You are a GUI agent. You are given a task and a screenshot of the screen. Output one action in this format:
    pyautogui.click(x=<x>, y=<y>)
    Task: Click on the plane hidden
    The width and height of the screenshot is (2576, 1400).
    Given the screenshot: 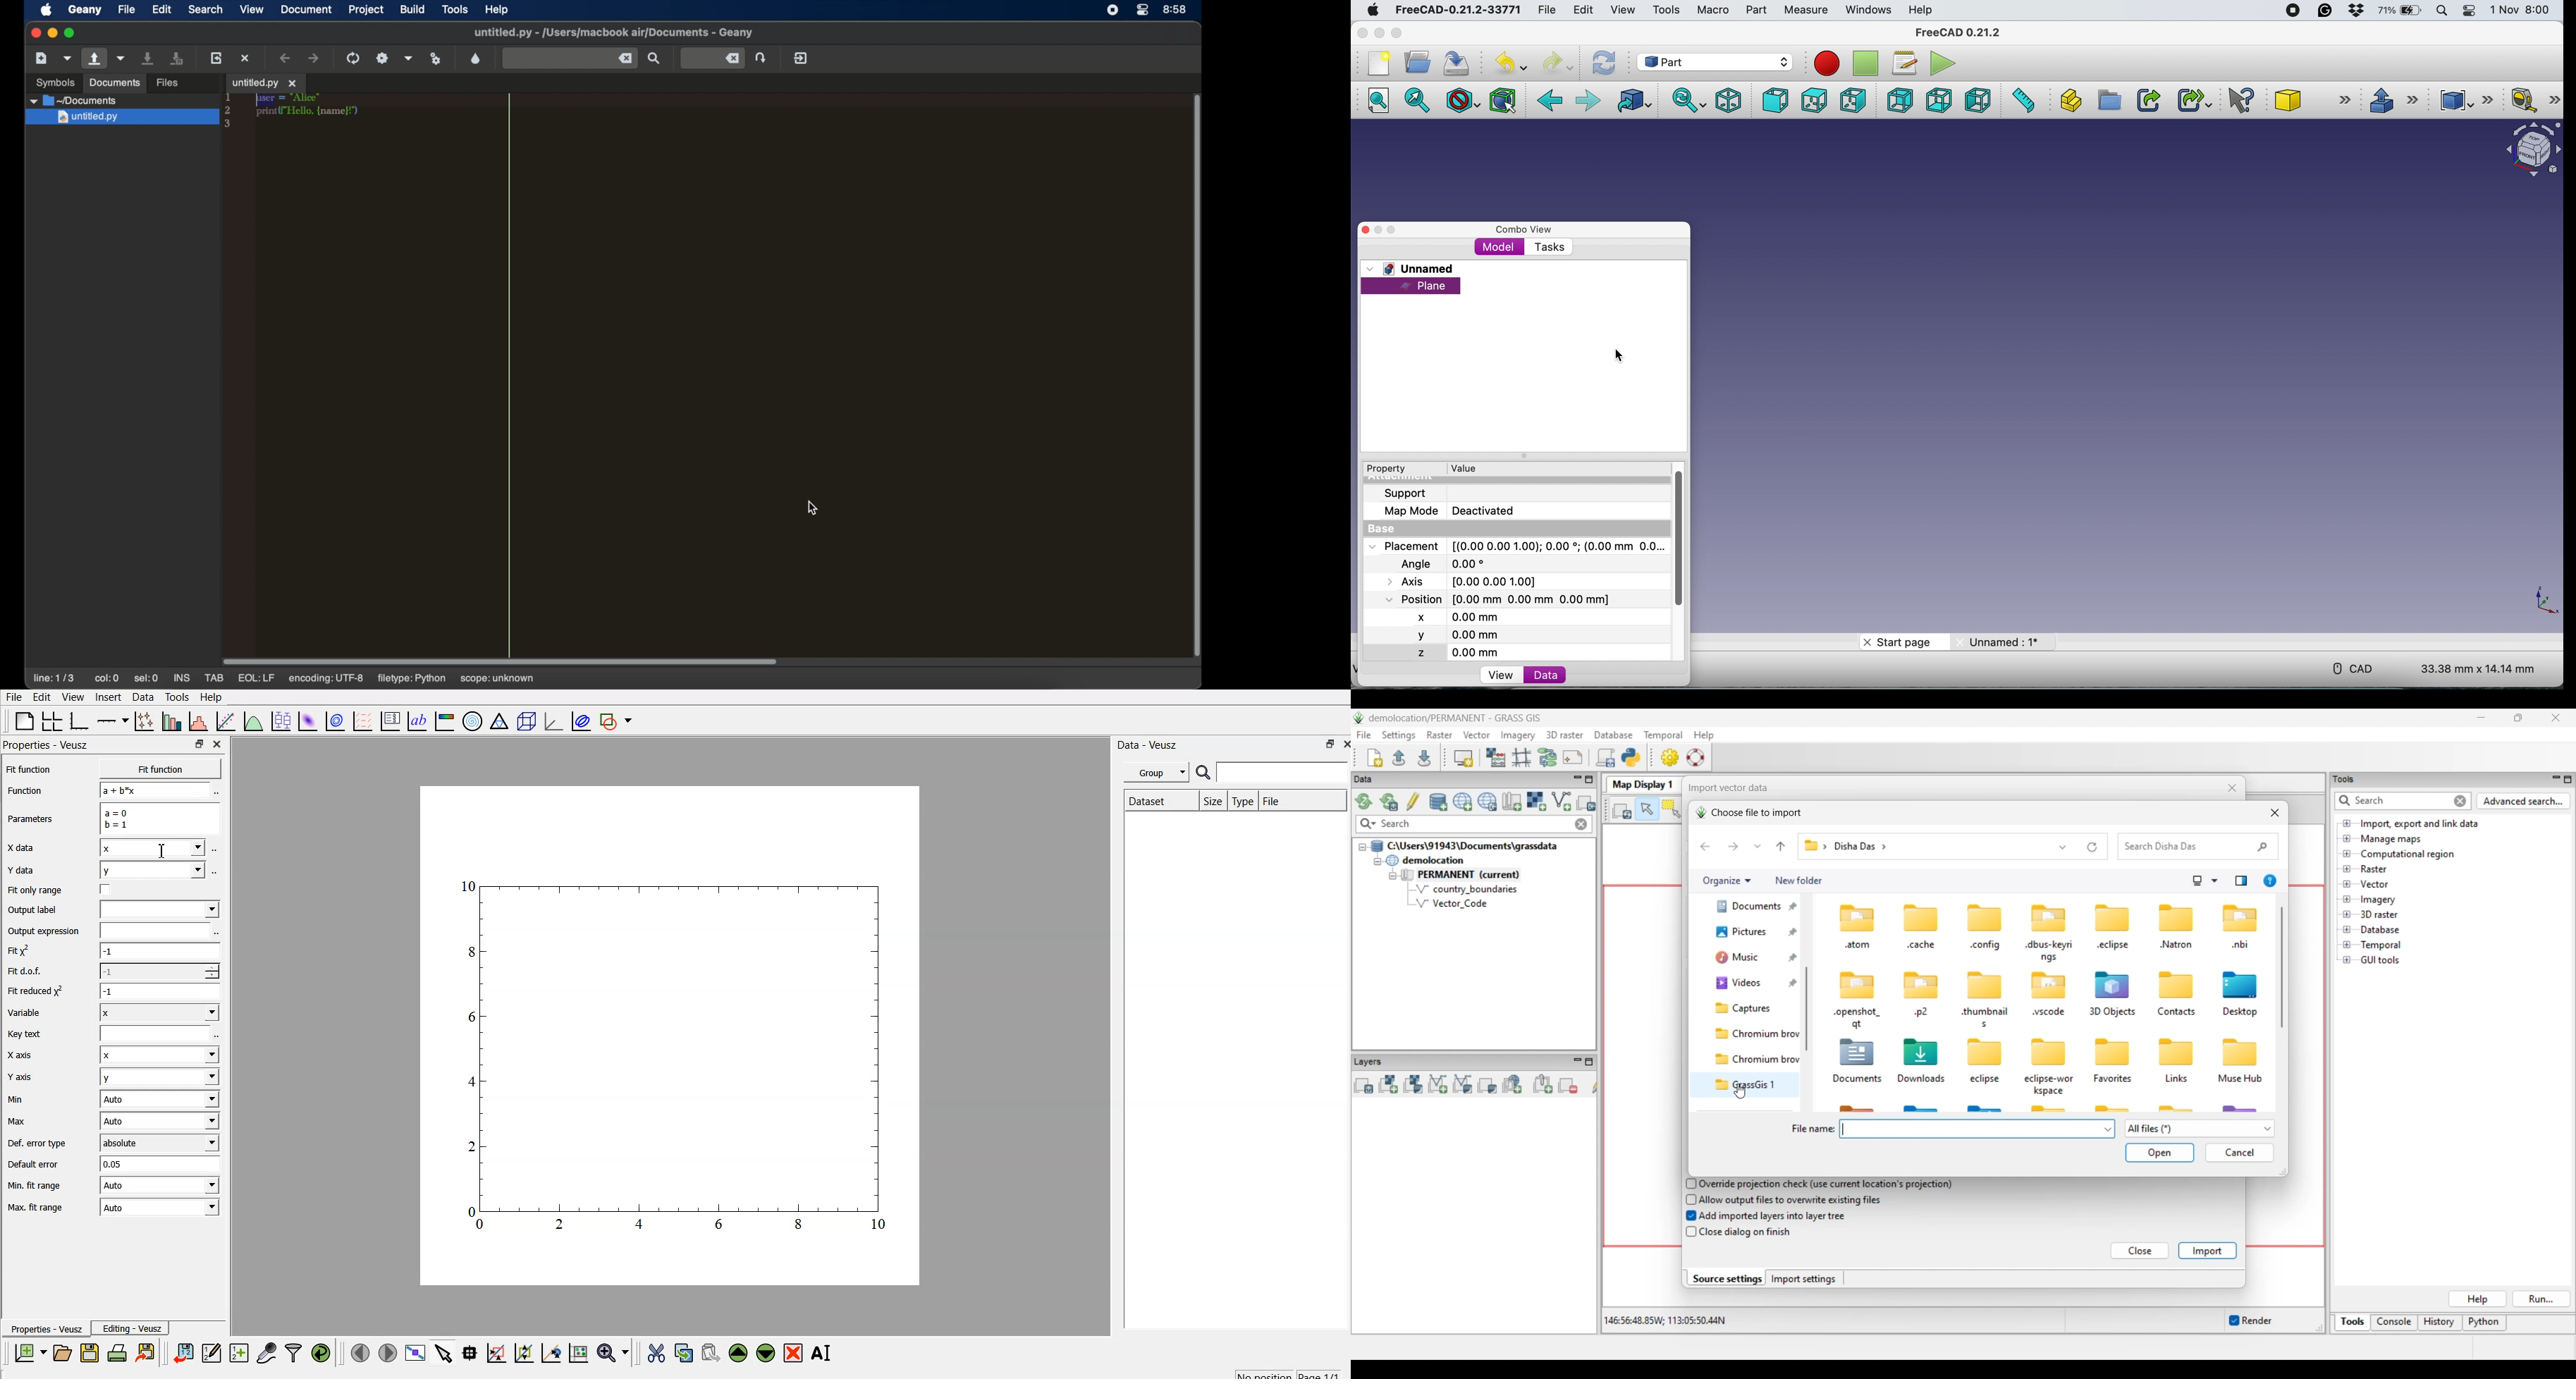 What is the action you would take?
    pyautogui.click(x=2033, y=330)
    